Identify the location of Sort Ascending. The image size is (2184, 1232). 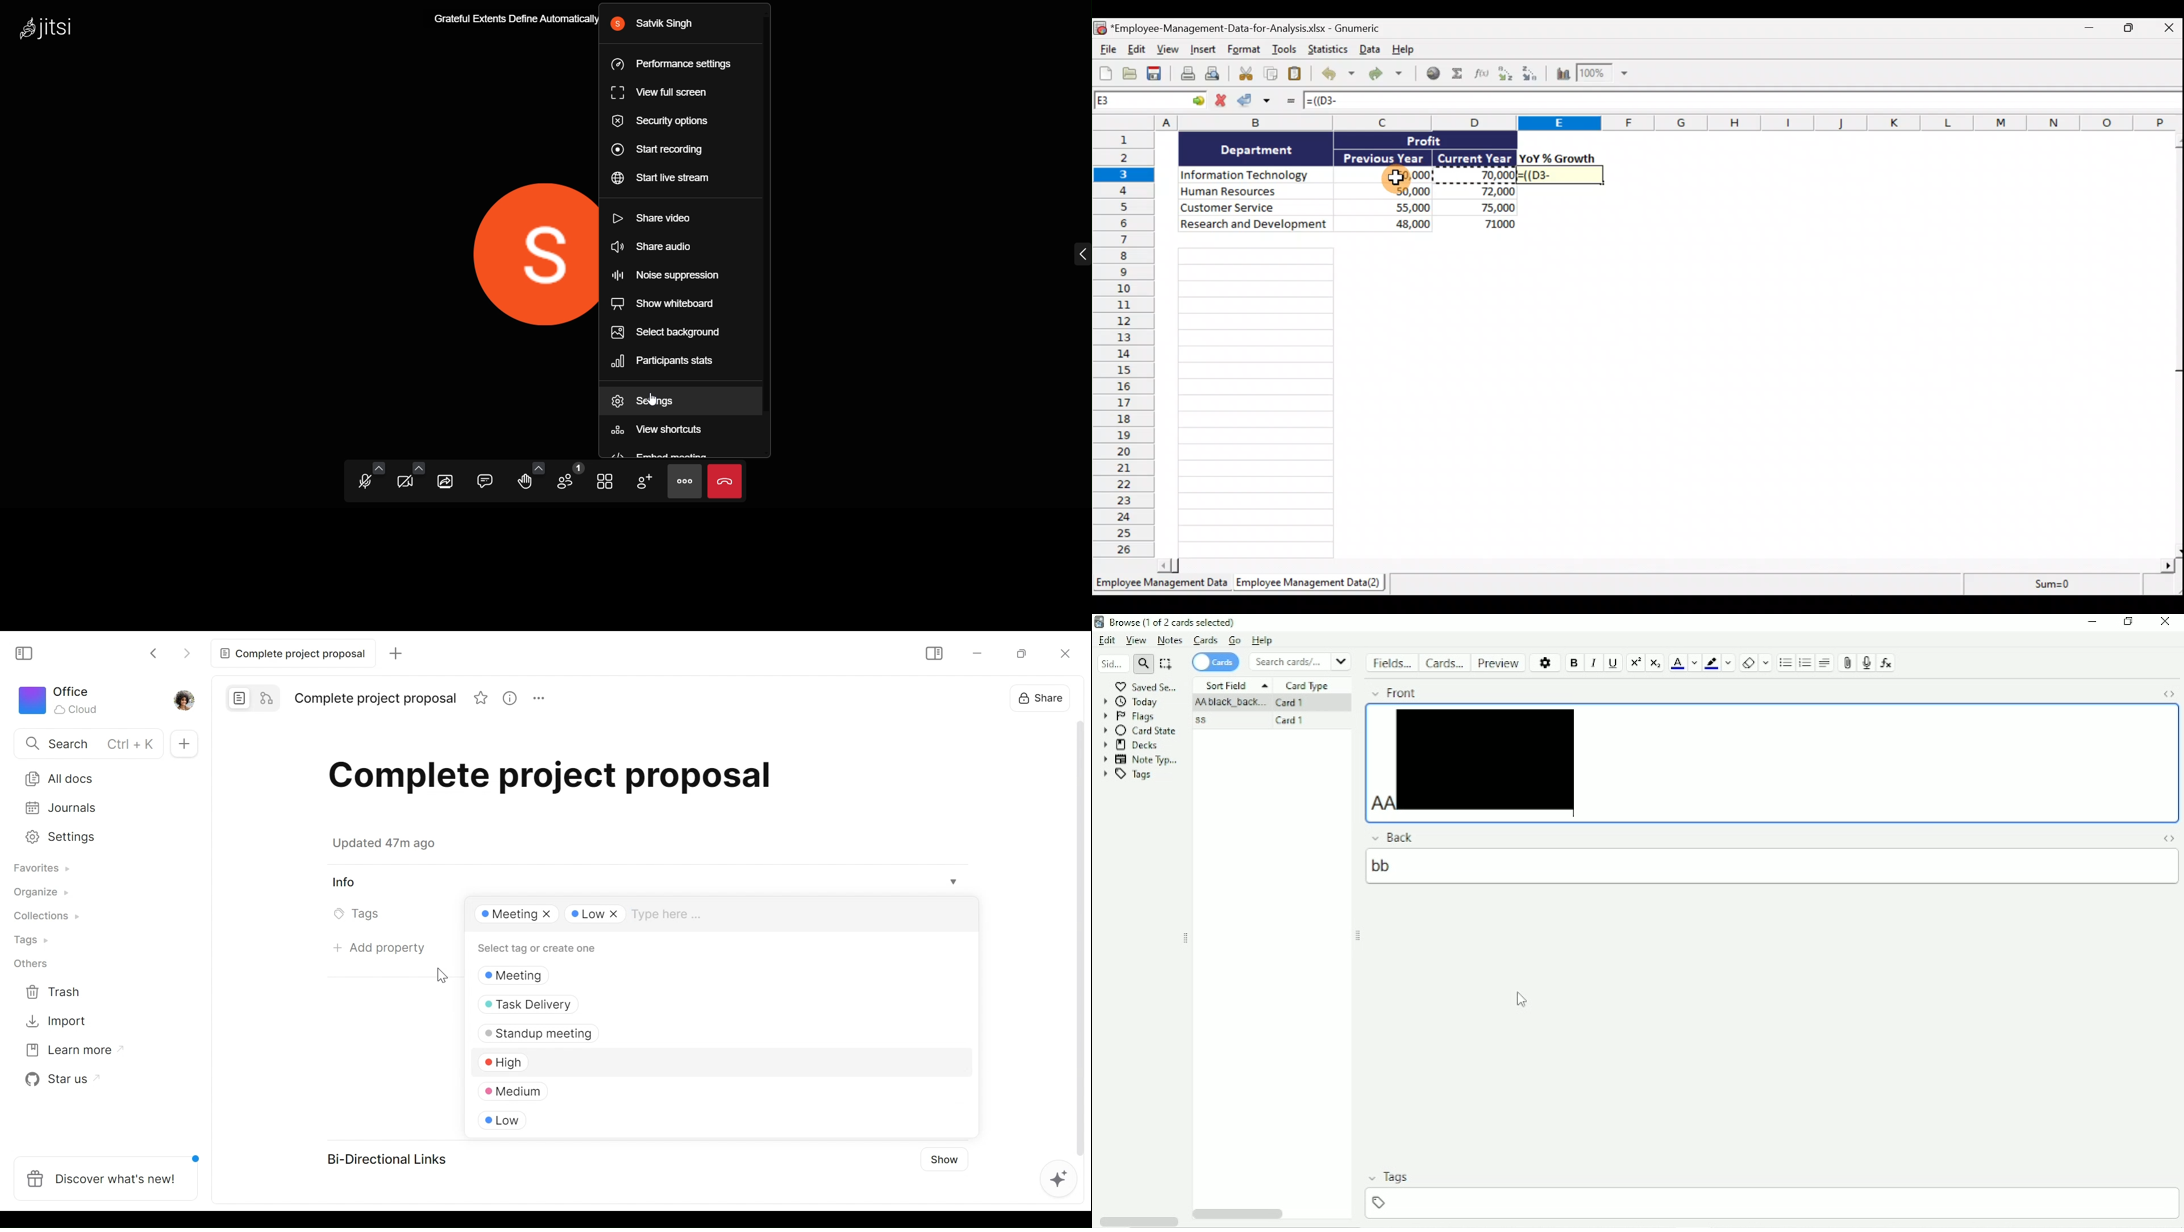
(1506, 75).